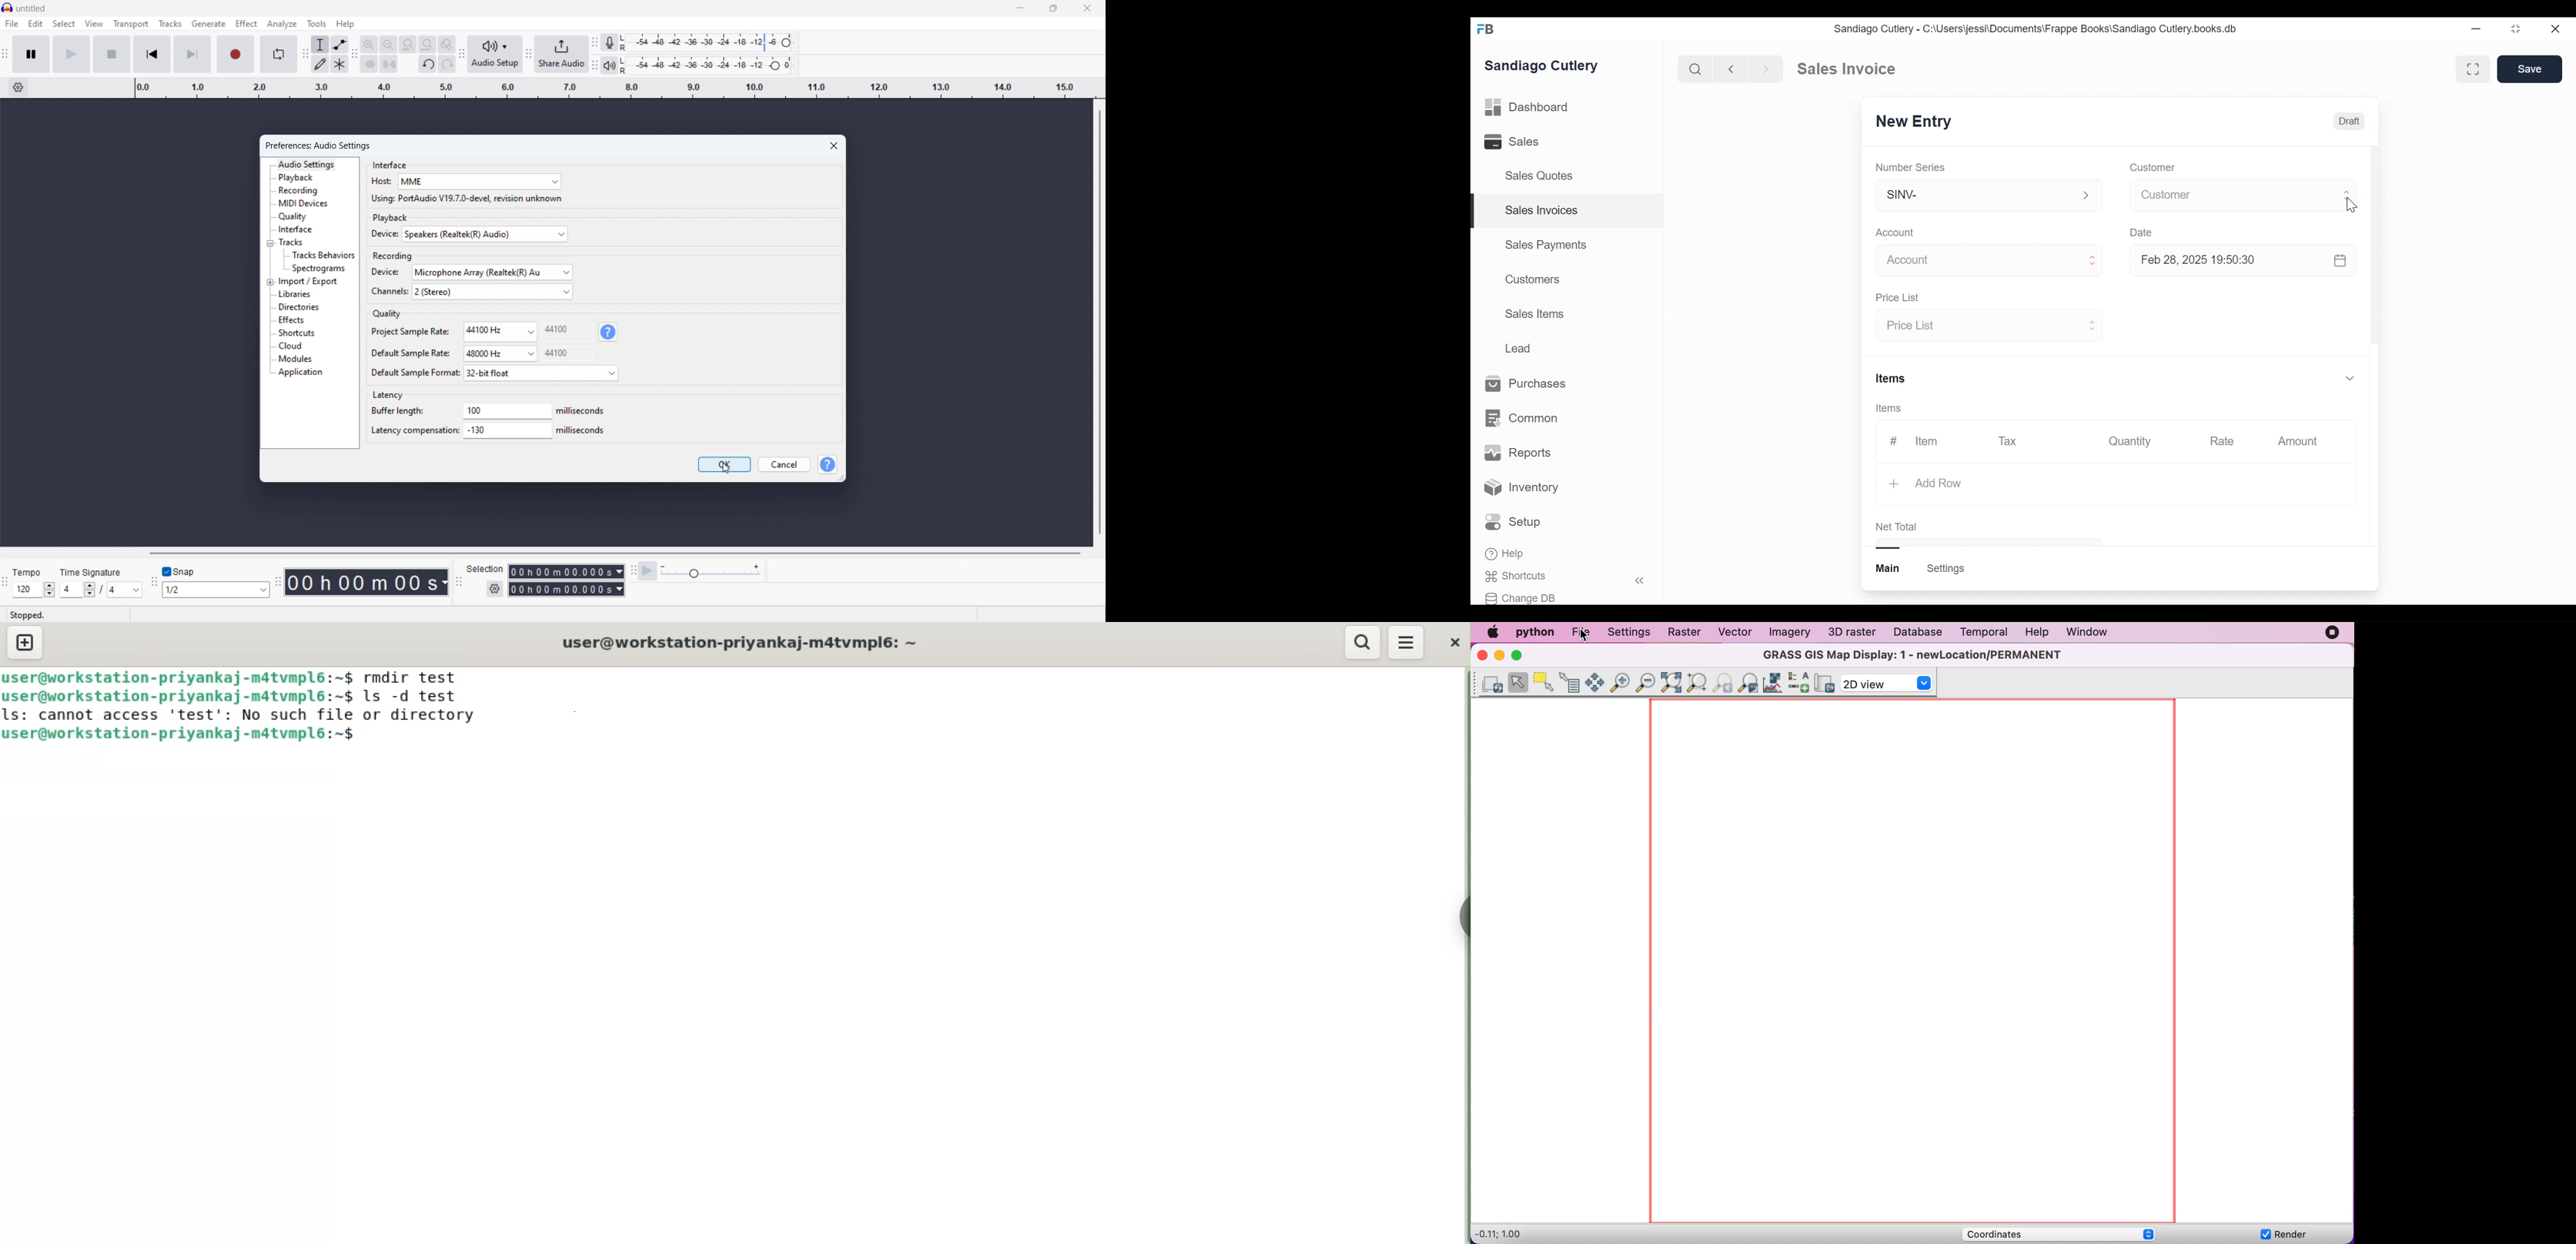 Image resolution: width=2576 pixels, height=1260 pixels. What do you see at coordinates (1990, 261) in the screenshot?
I see `Account p` at bounding box center [1990, 261].